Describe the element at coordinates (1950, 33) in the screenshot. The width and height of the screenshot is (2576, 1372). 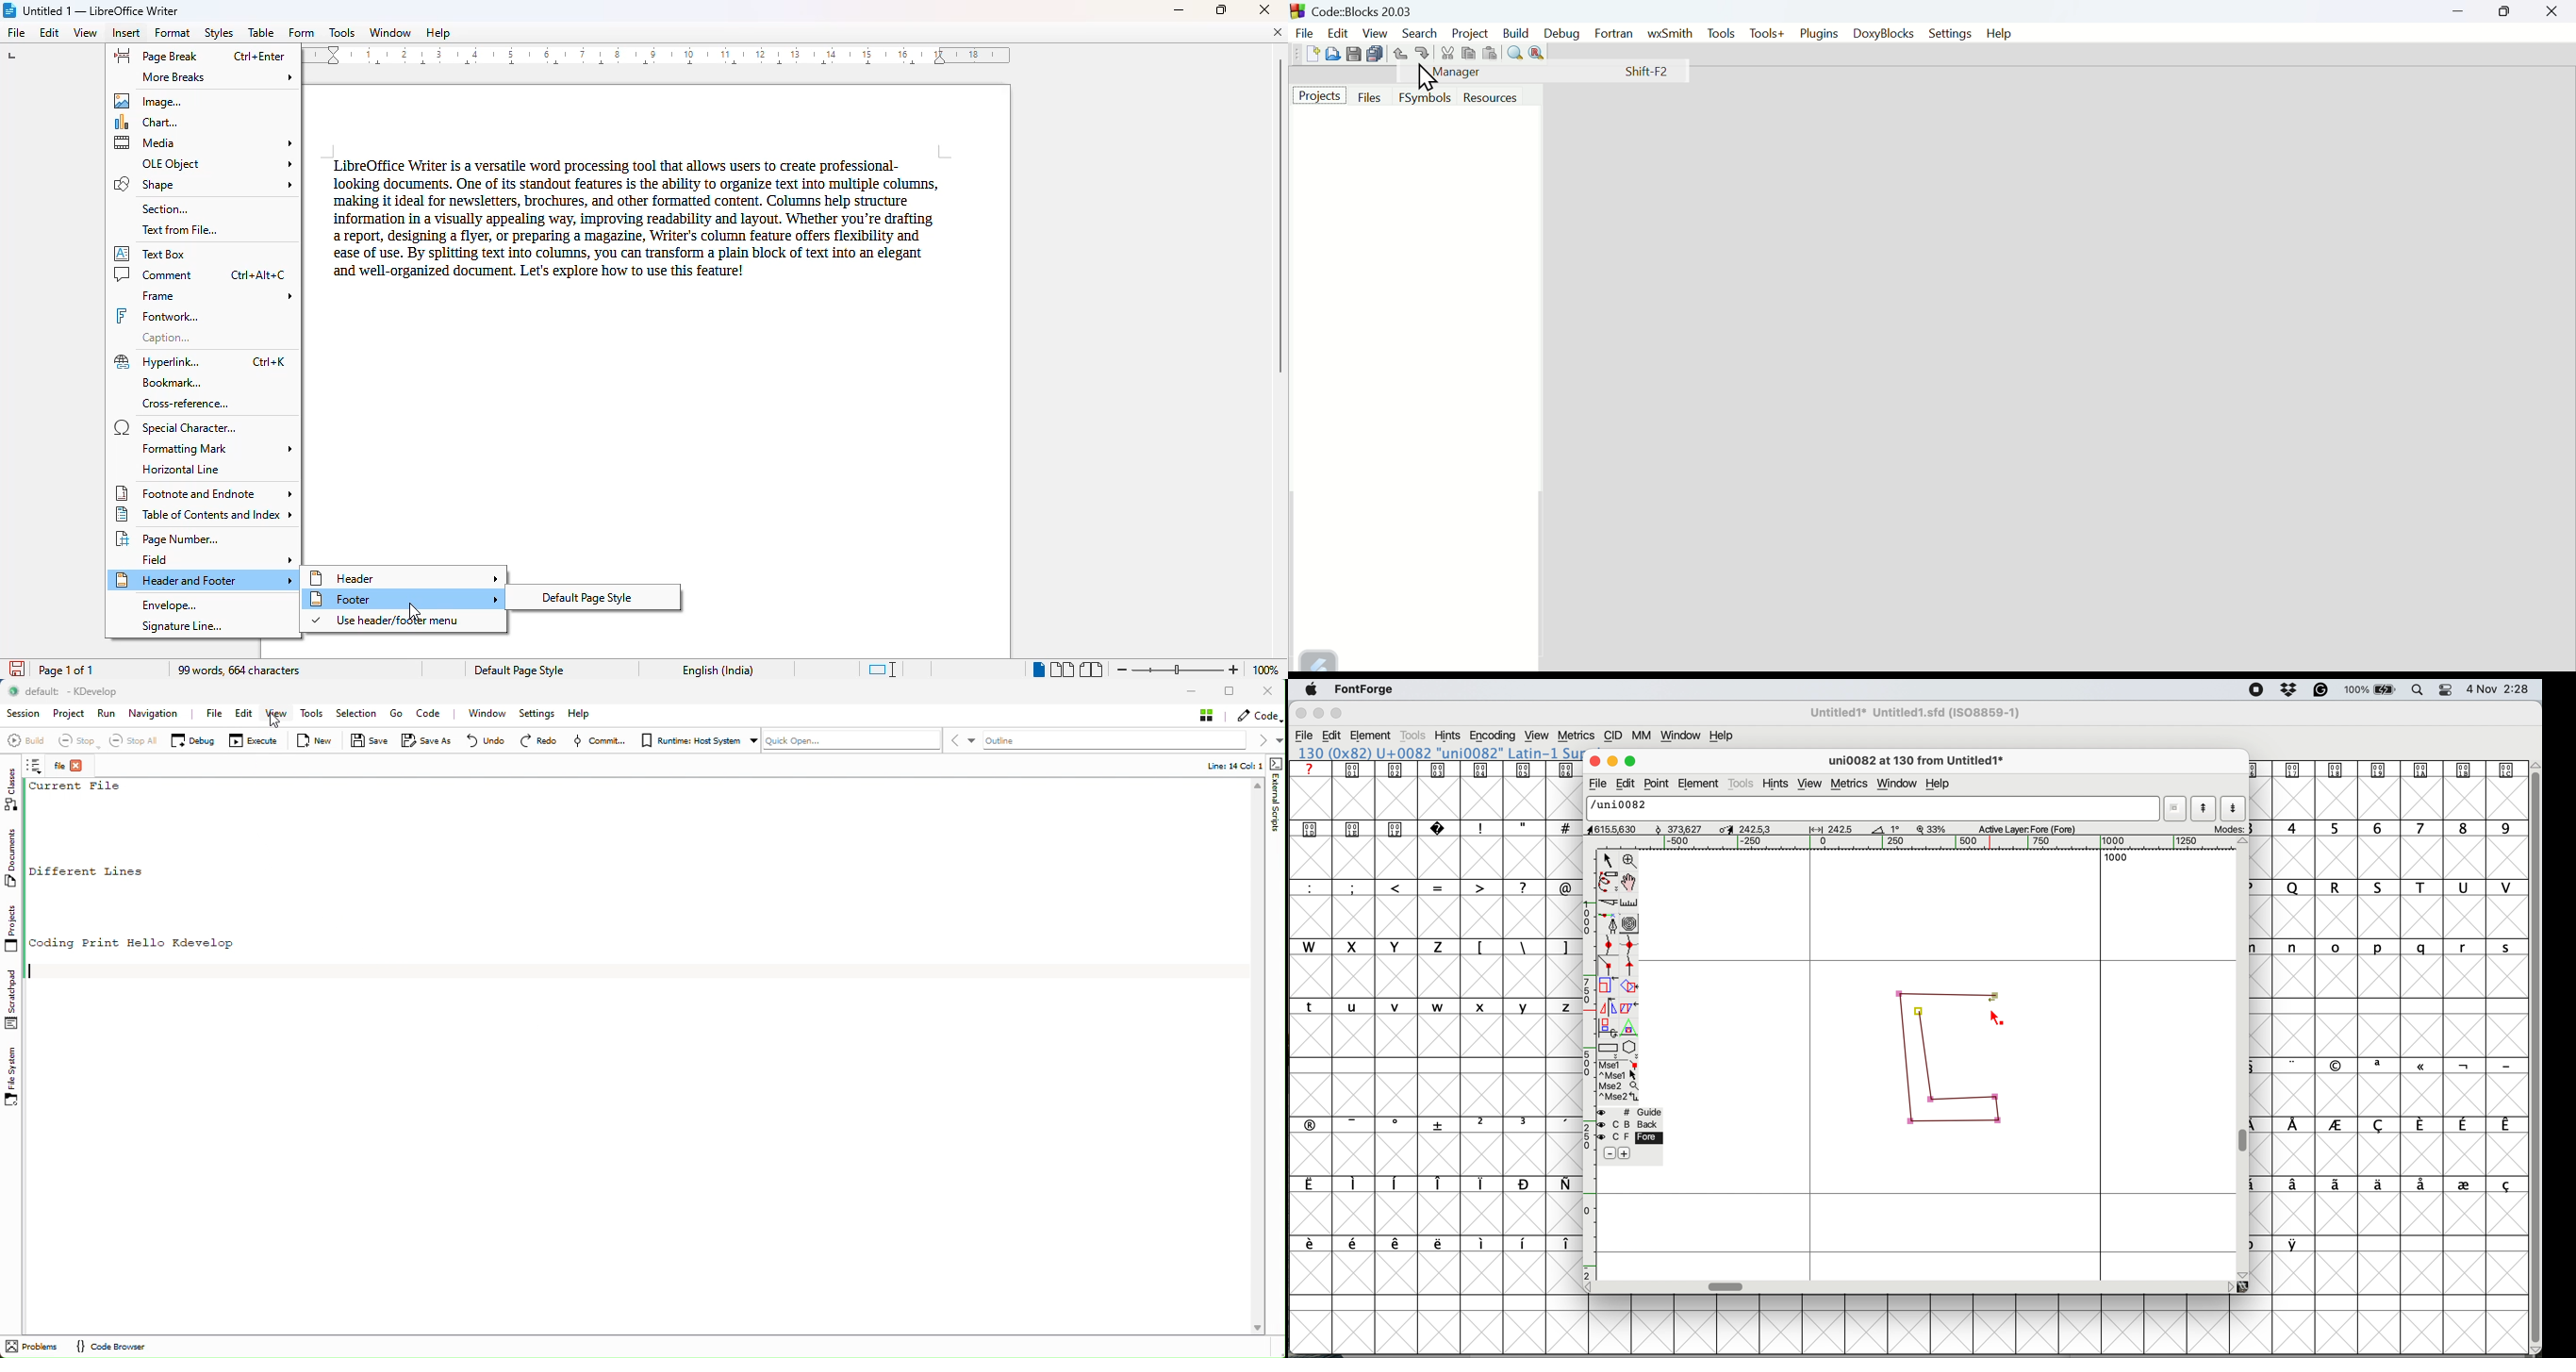
I see `Settings` at that location.